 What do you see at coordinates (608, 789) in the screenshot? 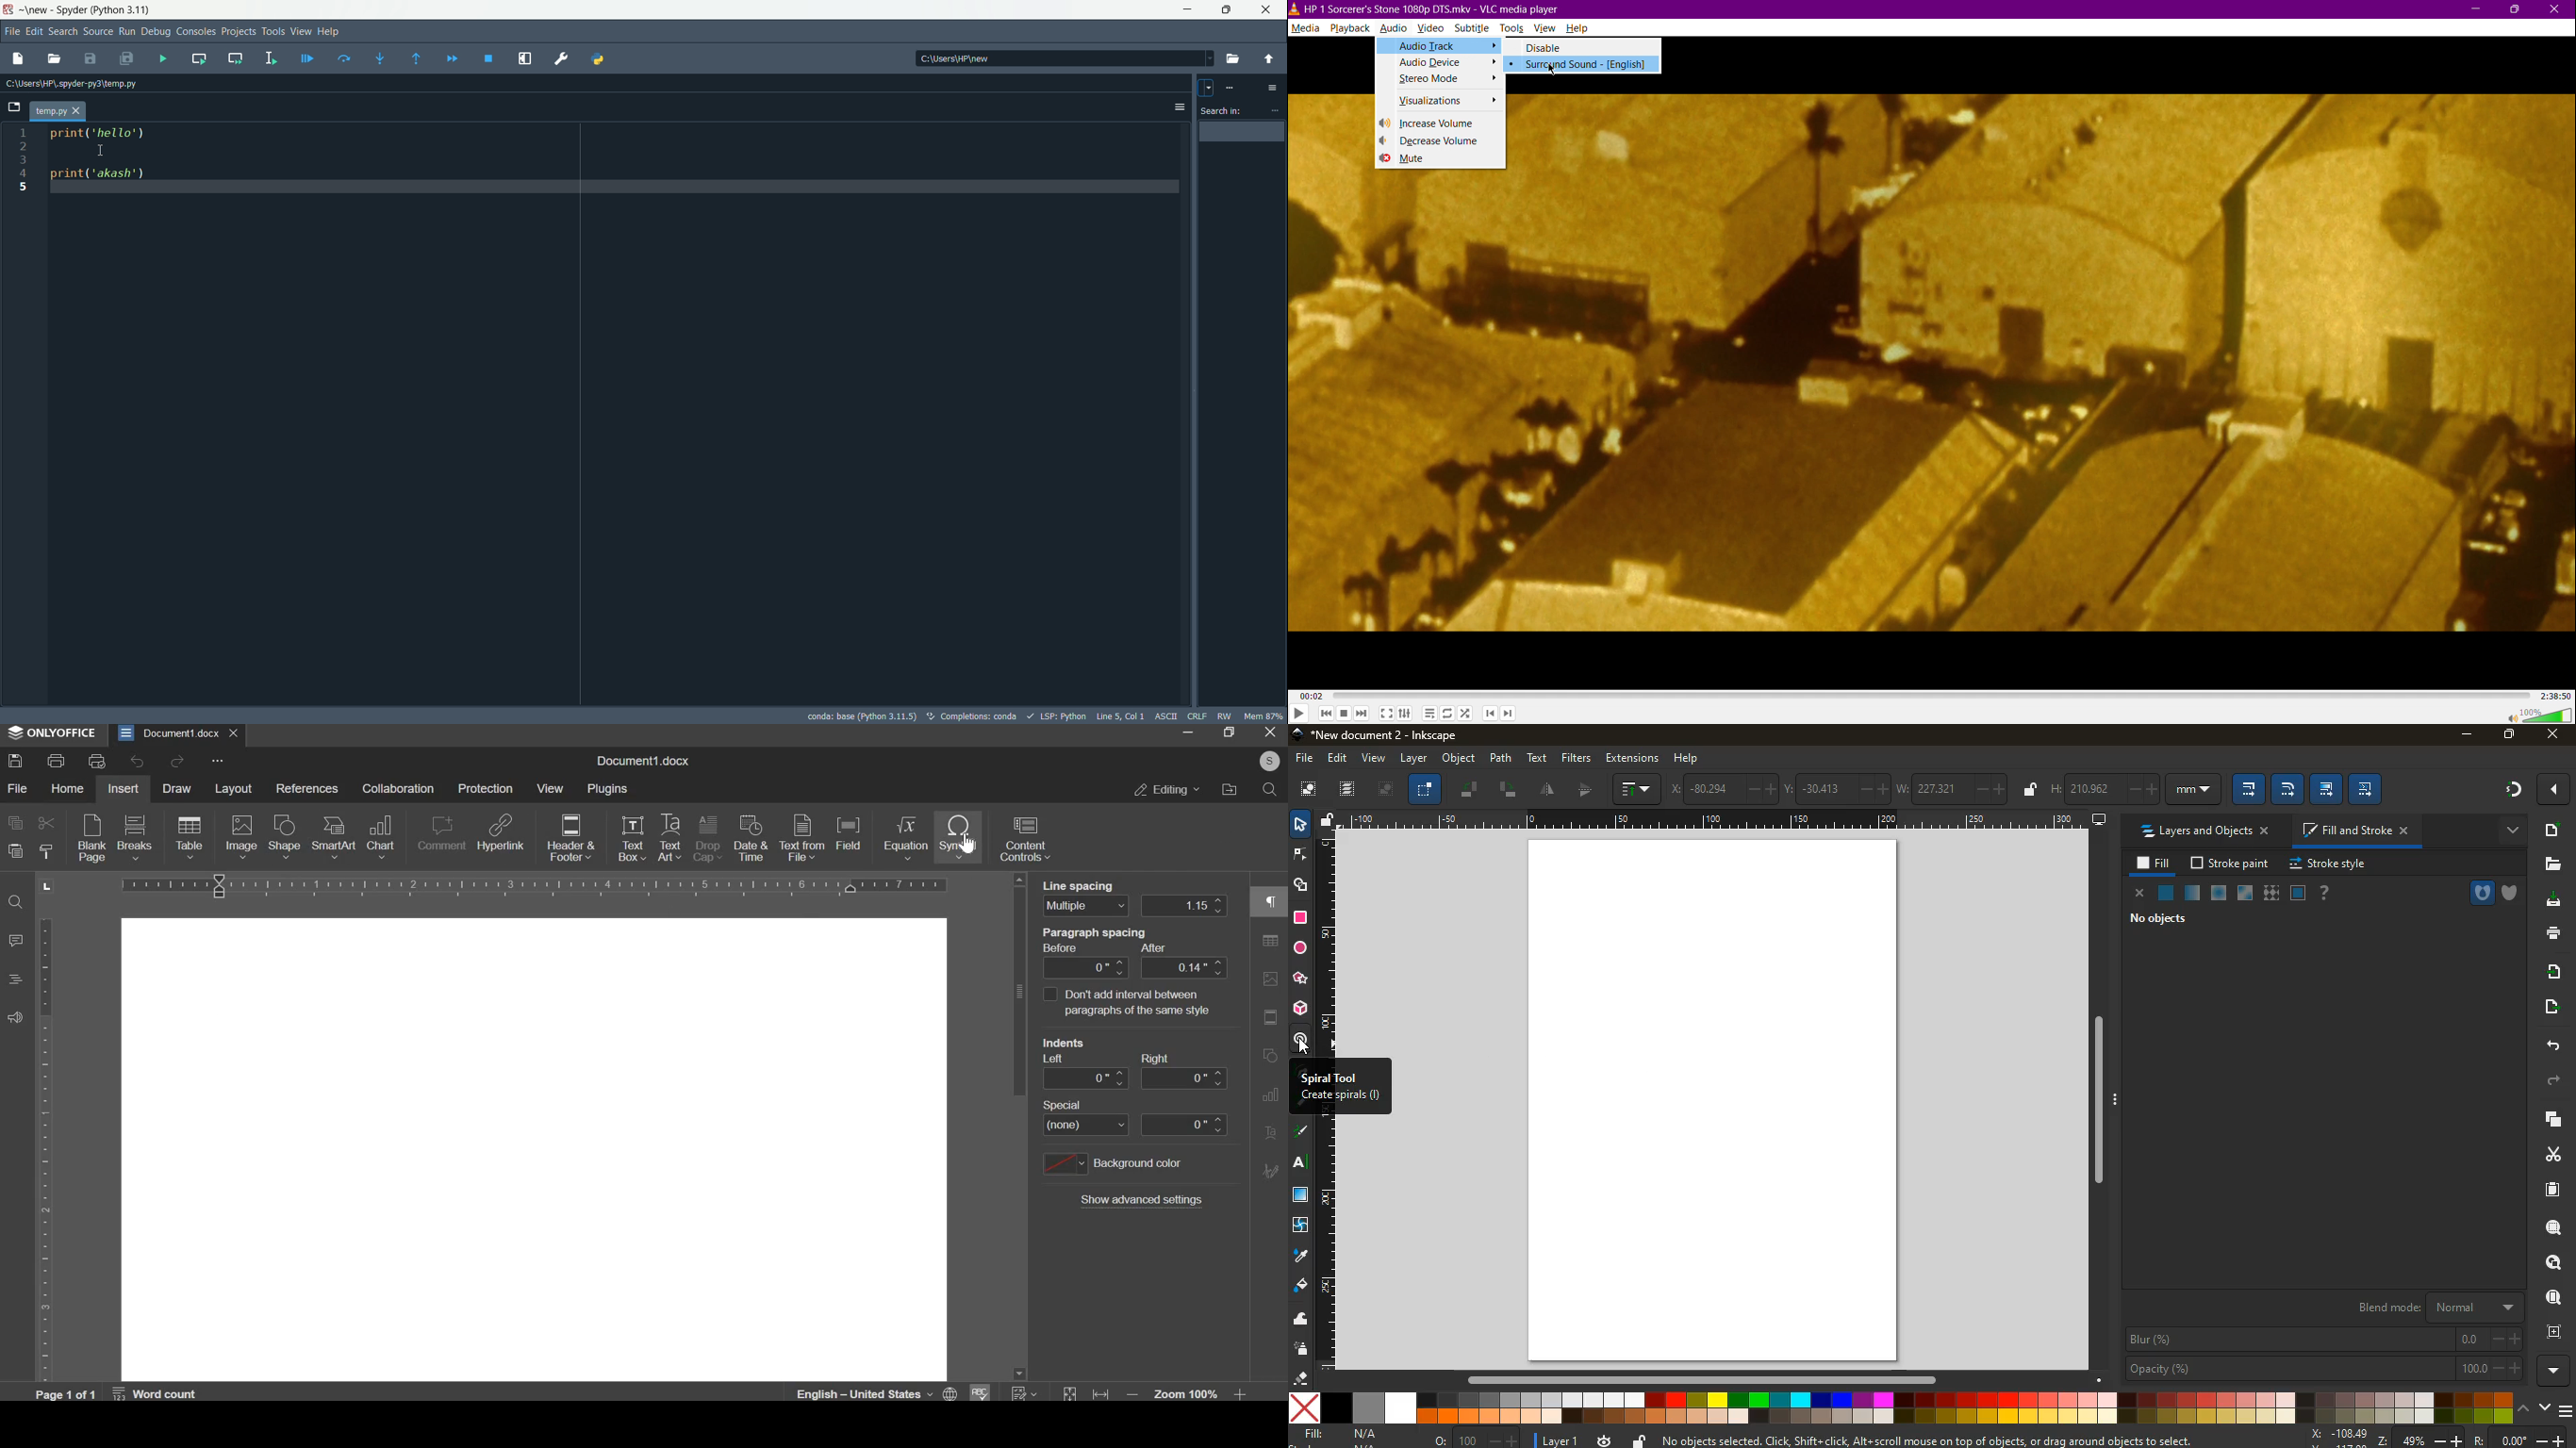
I see `plugins` at bounding box center [608, 789].